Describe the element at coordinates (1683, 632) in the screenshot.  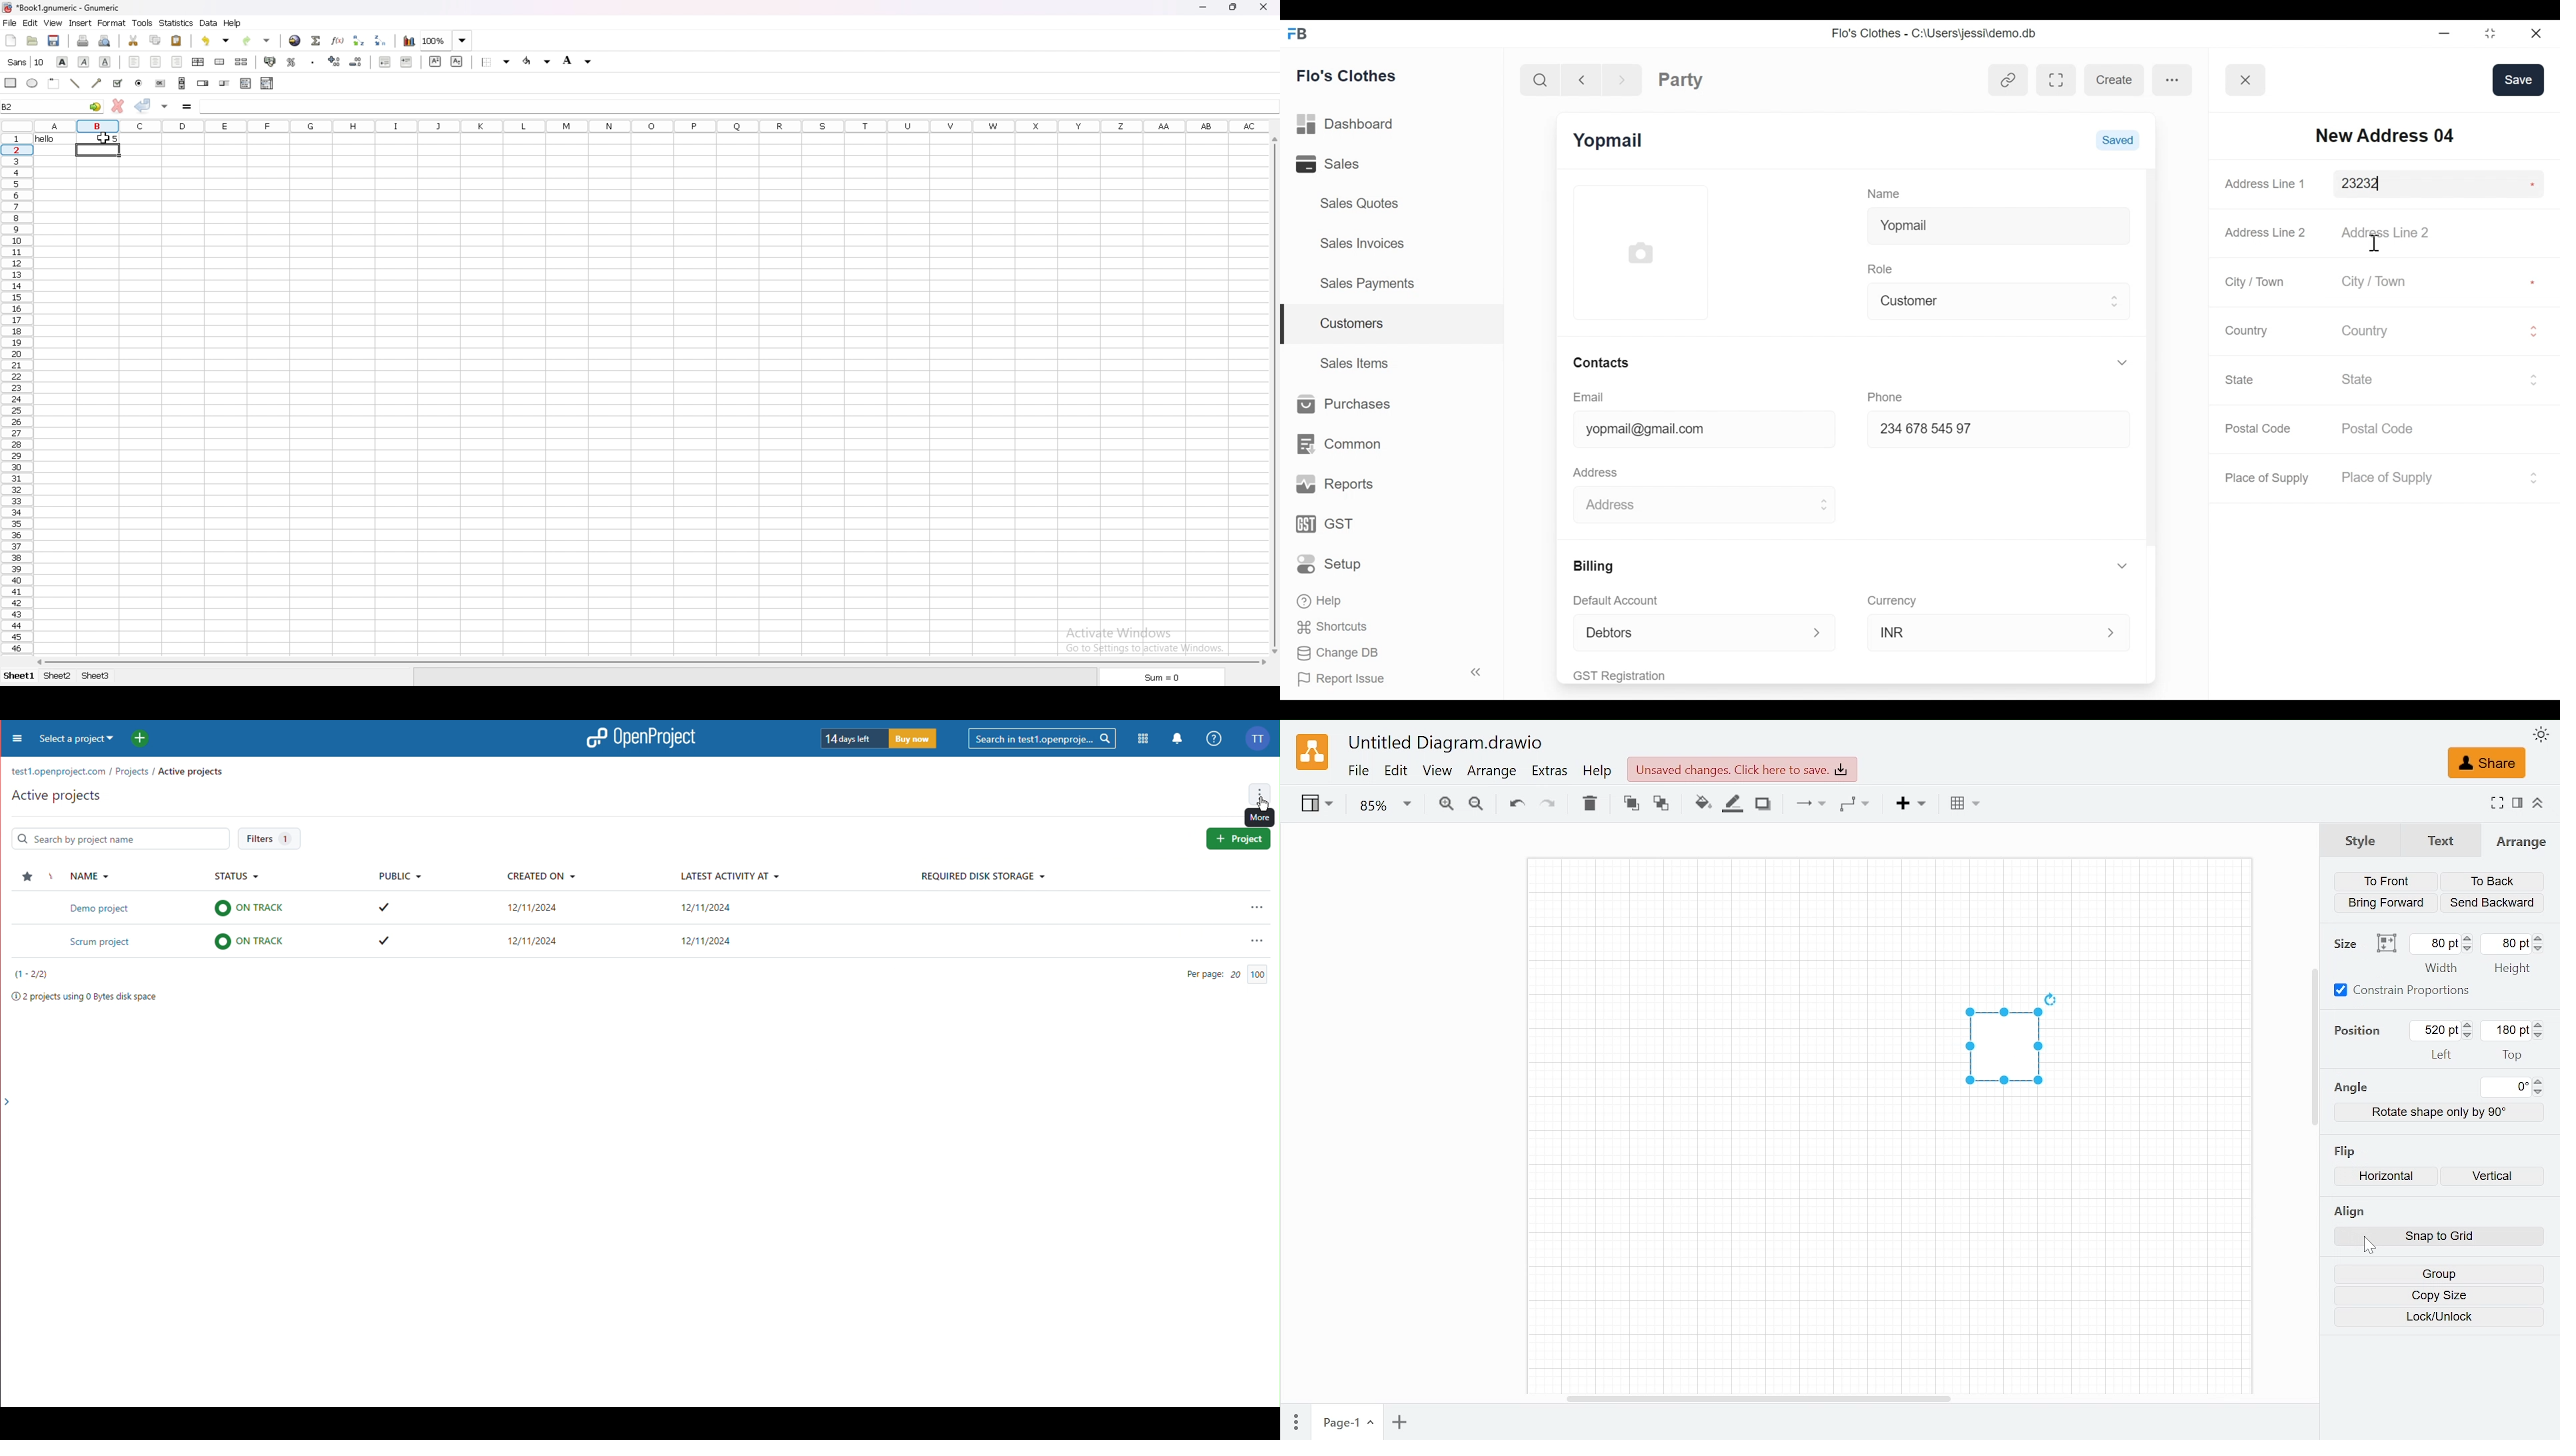
I see `Debtors` at that location.